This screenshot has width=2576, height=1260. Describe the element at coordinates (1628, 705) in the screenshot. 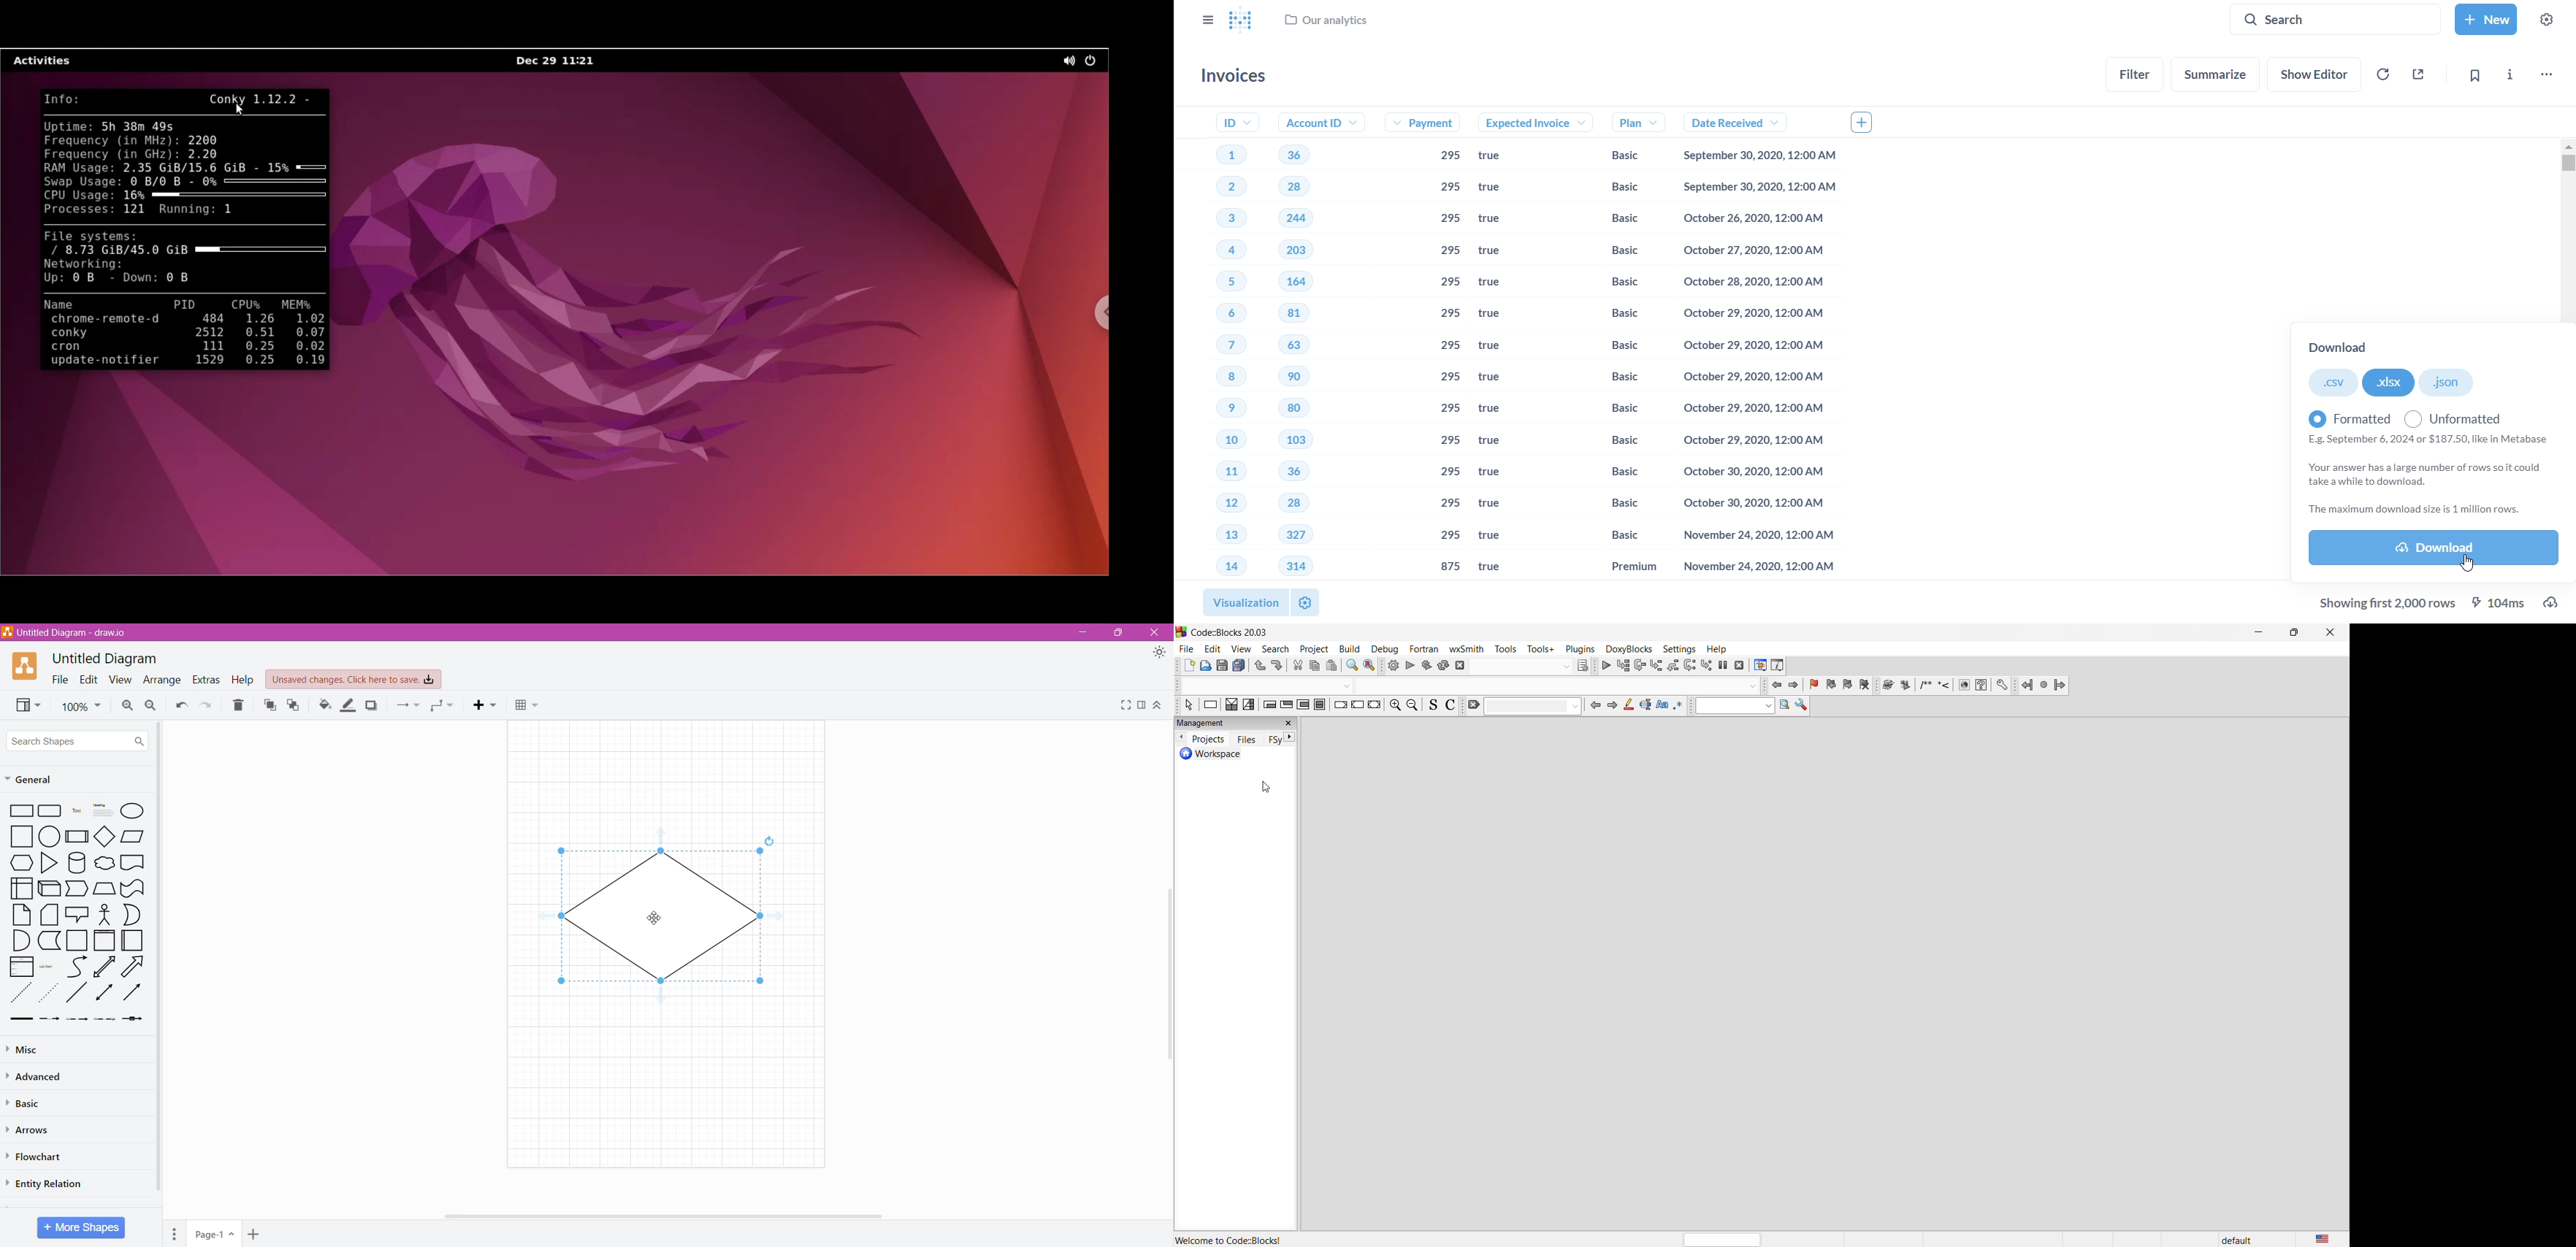

I see `highlight` at that location.